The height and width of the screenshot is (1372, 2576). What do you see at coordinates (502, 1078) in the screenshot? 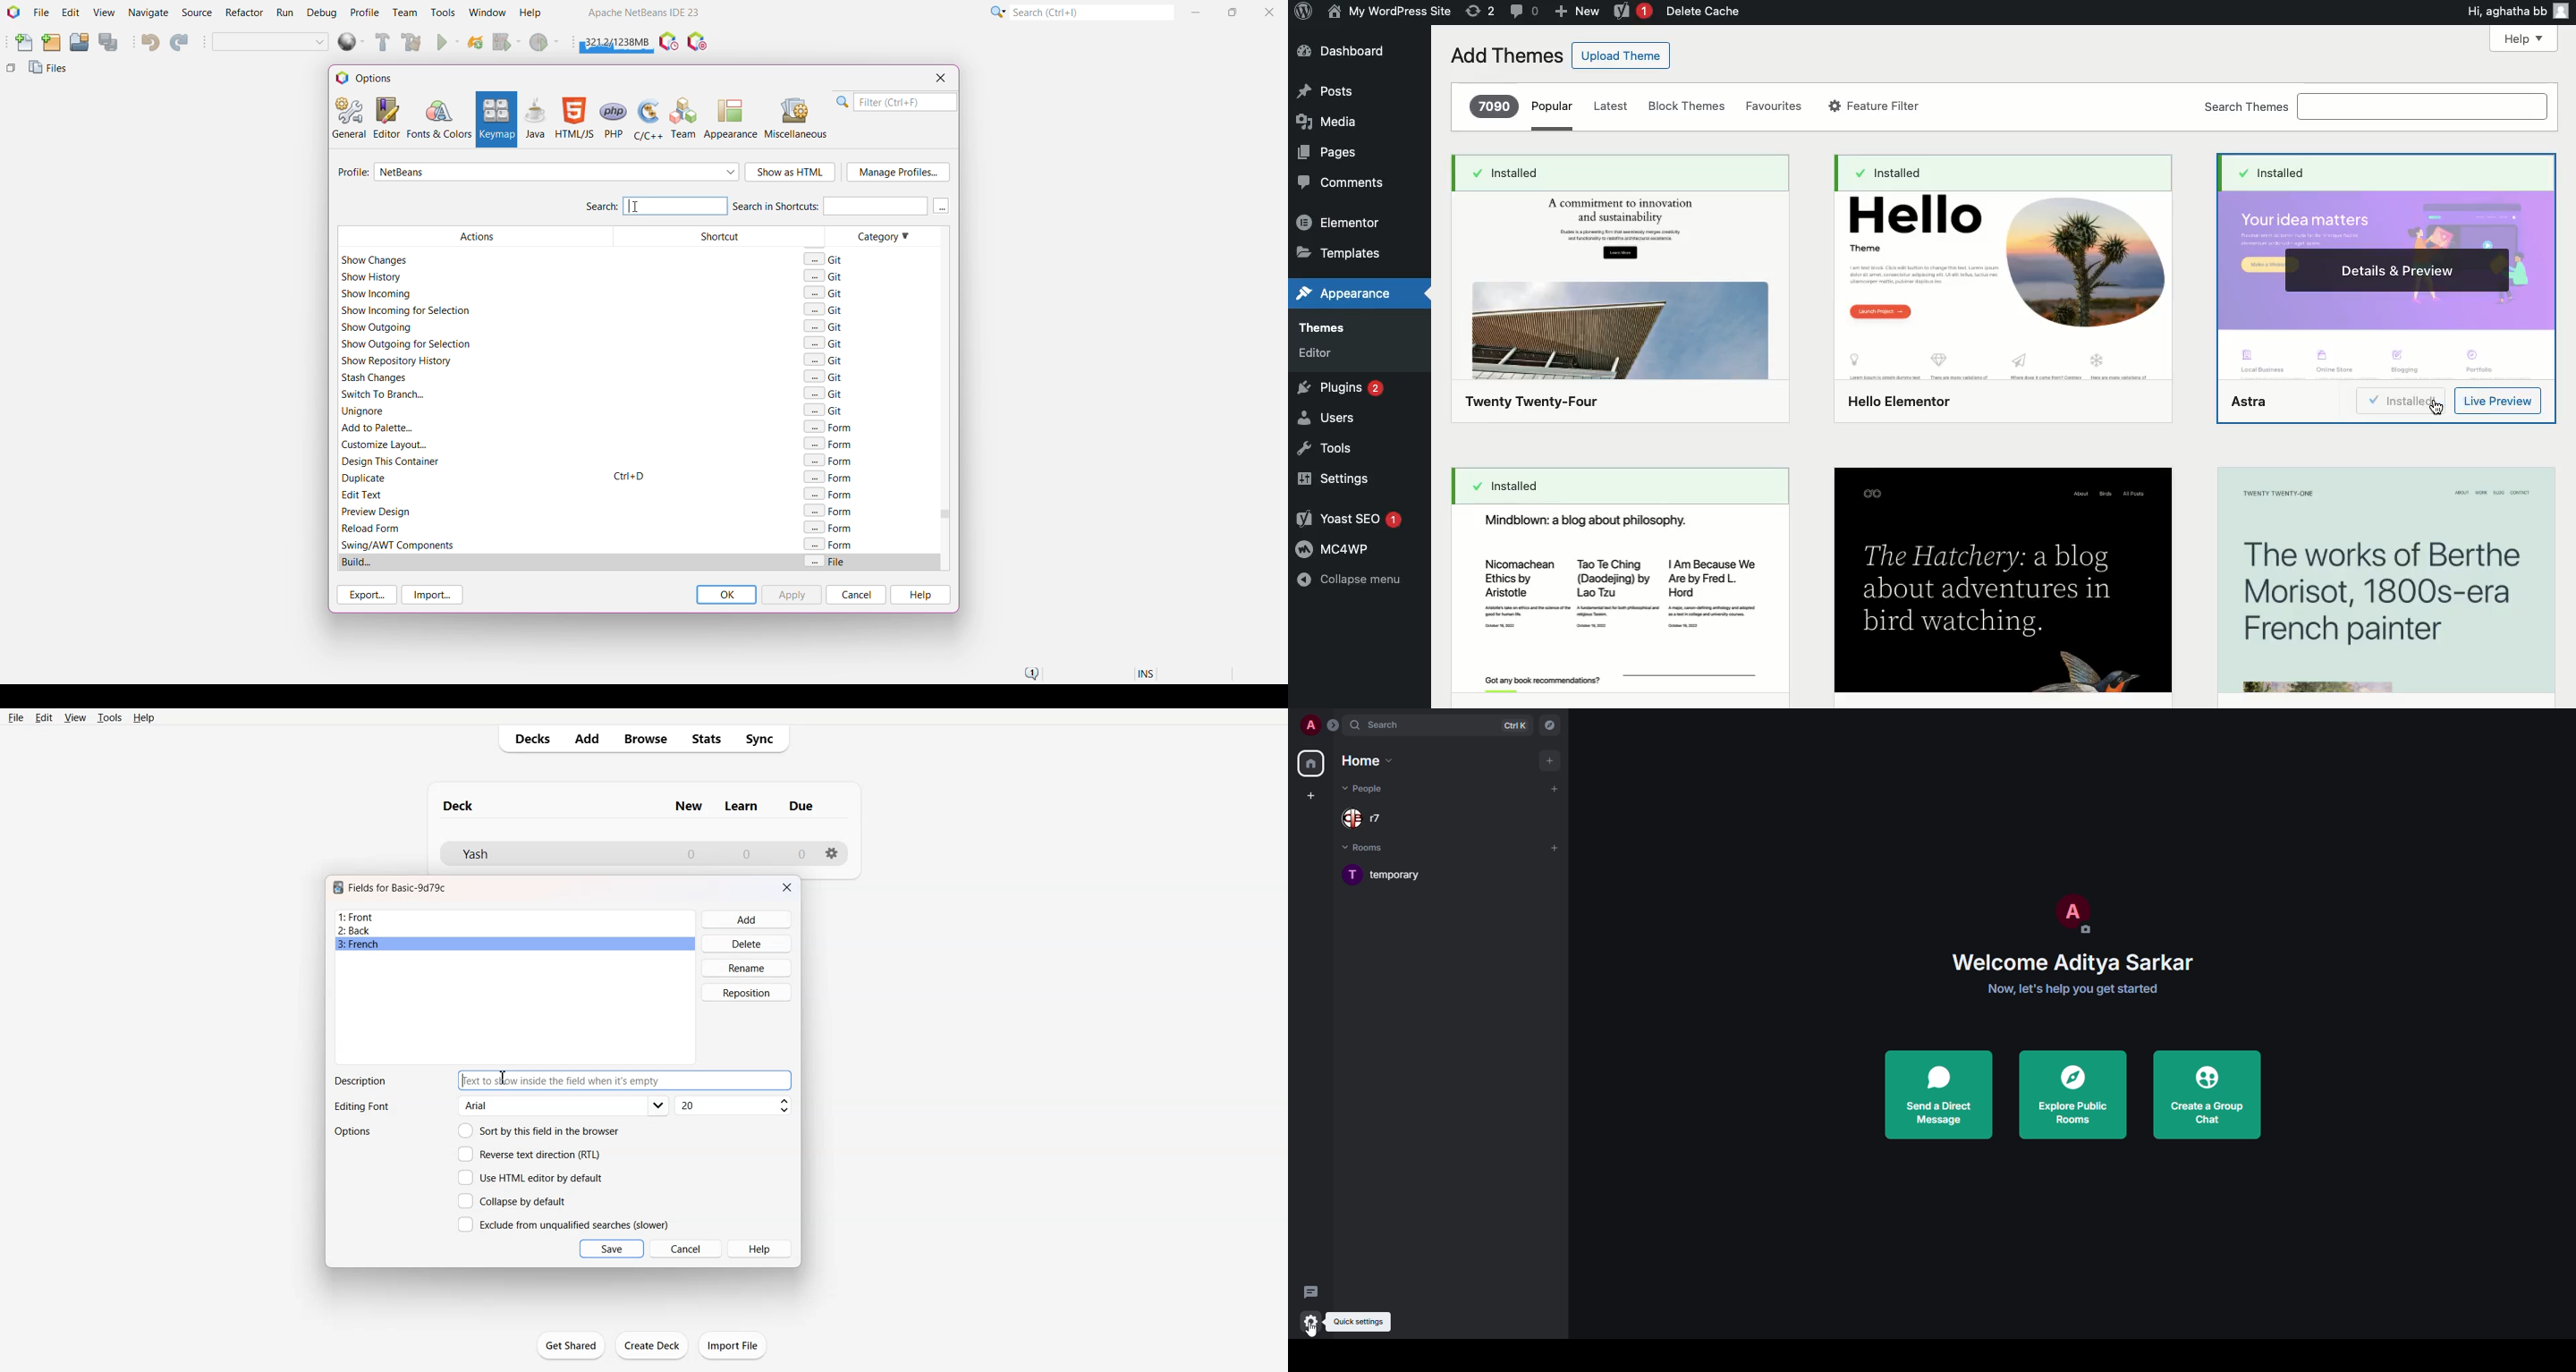
I see `Text cursor` at bounding box center [502, 1078].